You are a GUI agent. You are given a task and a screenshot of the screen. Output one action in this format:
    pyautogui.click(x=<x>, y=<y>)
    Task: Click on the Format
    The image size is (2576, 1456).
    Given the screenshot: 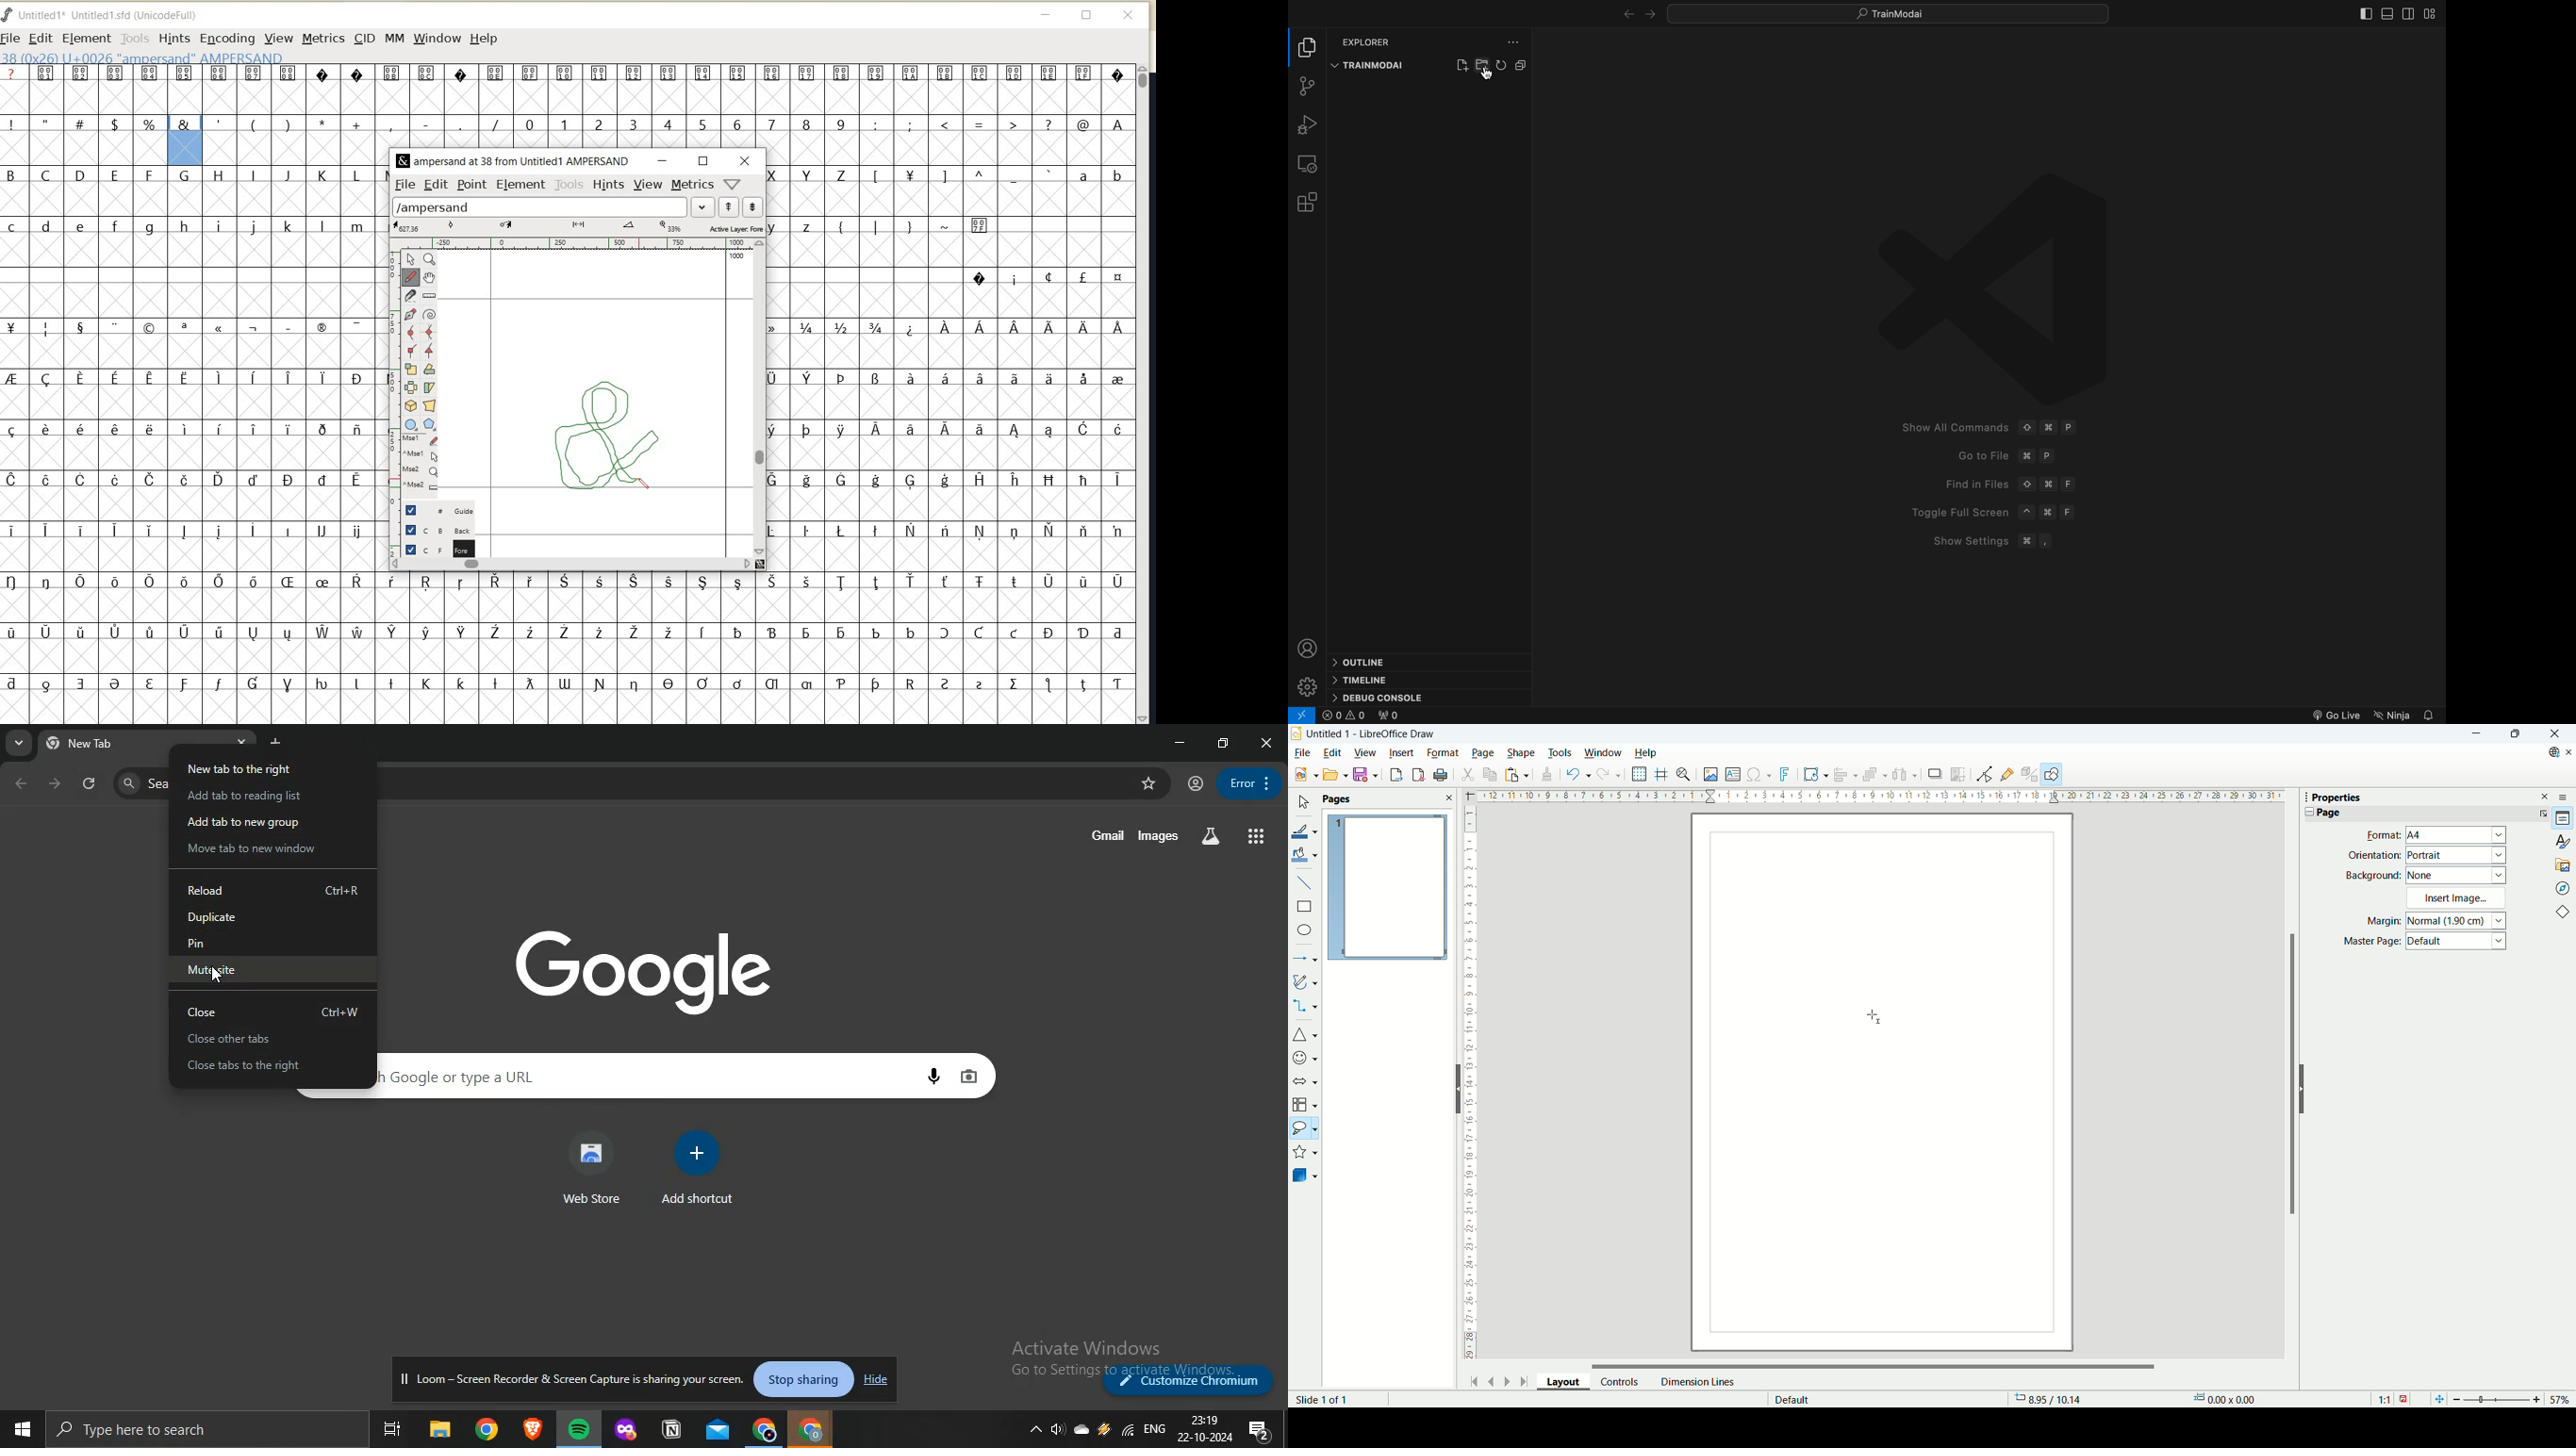 What is the action you would take?
    pyautogui.click(x=2379, y=835)
    